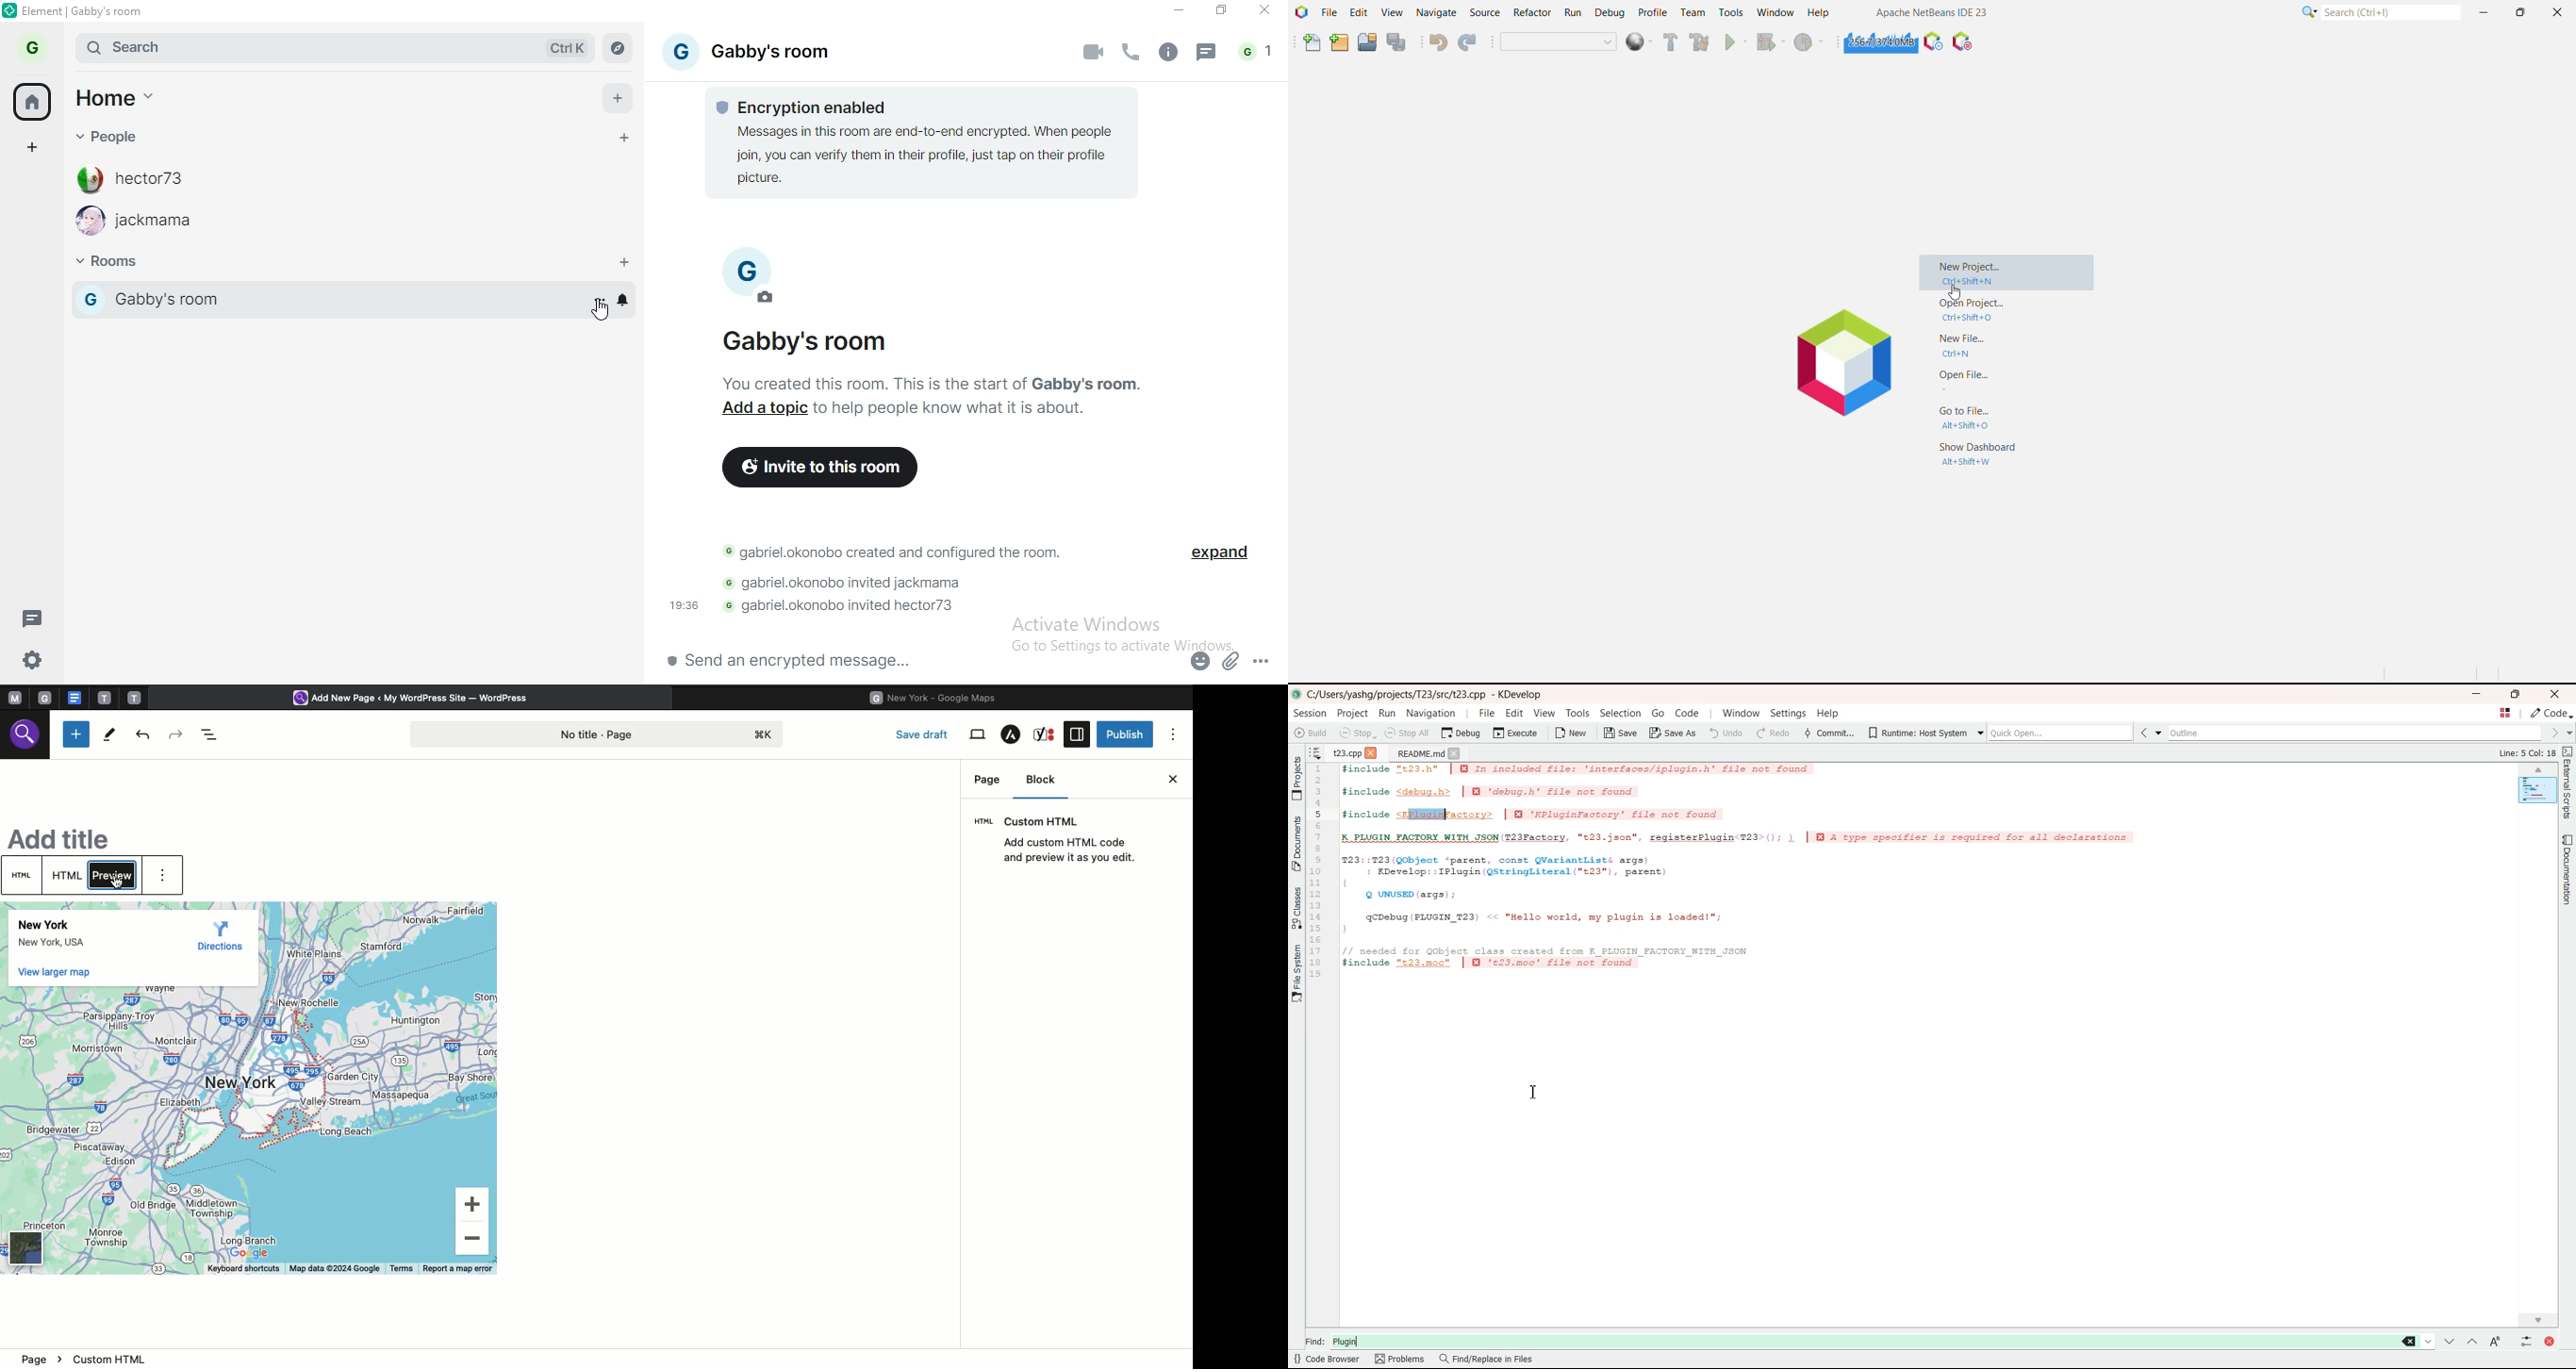 This screenshot has height=1372, width=2576. What do you see at coordinates (2146, 733) in the screenshot?
I see `Go back` at bounding box center [2146, 733].